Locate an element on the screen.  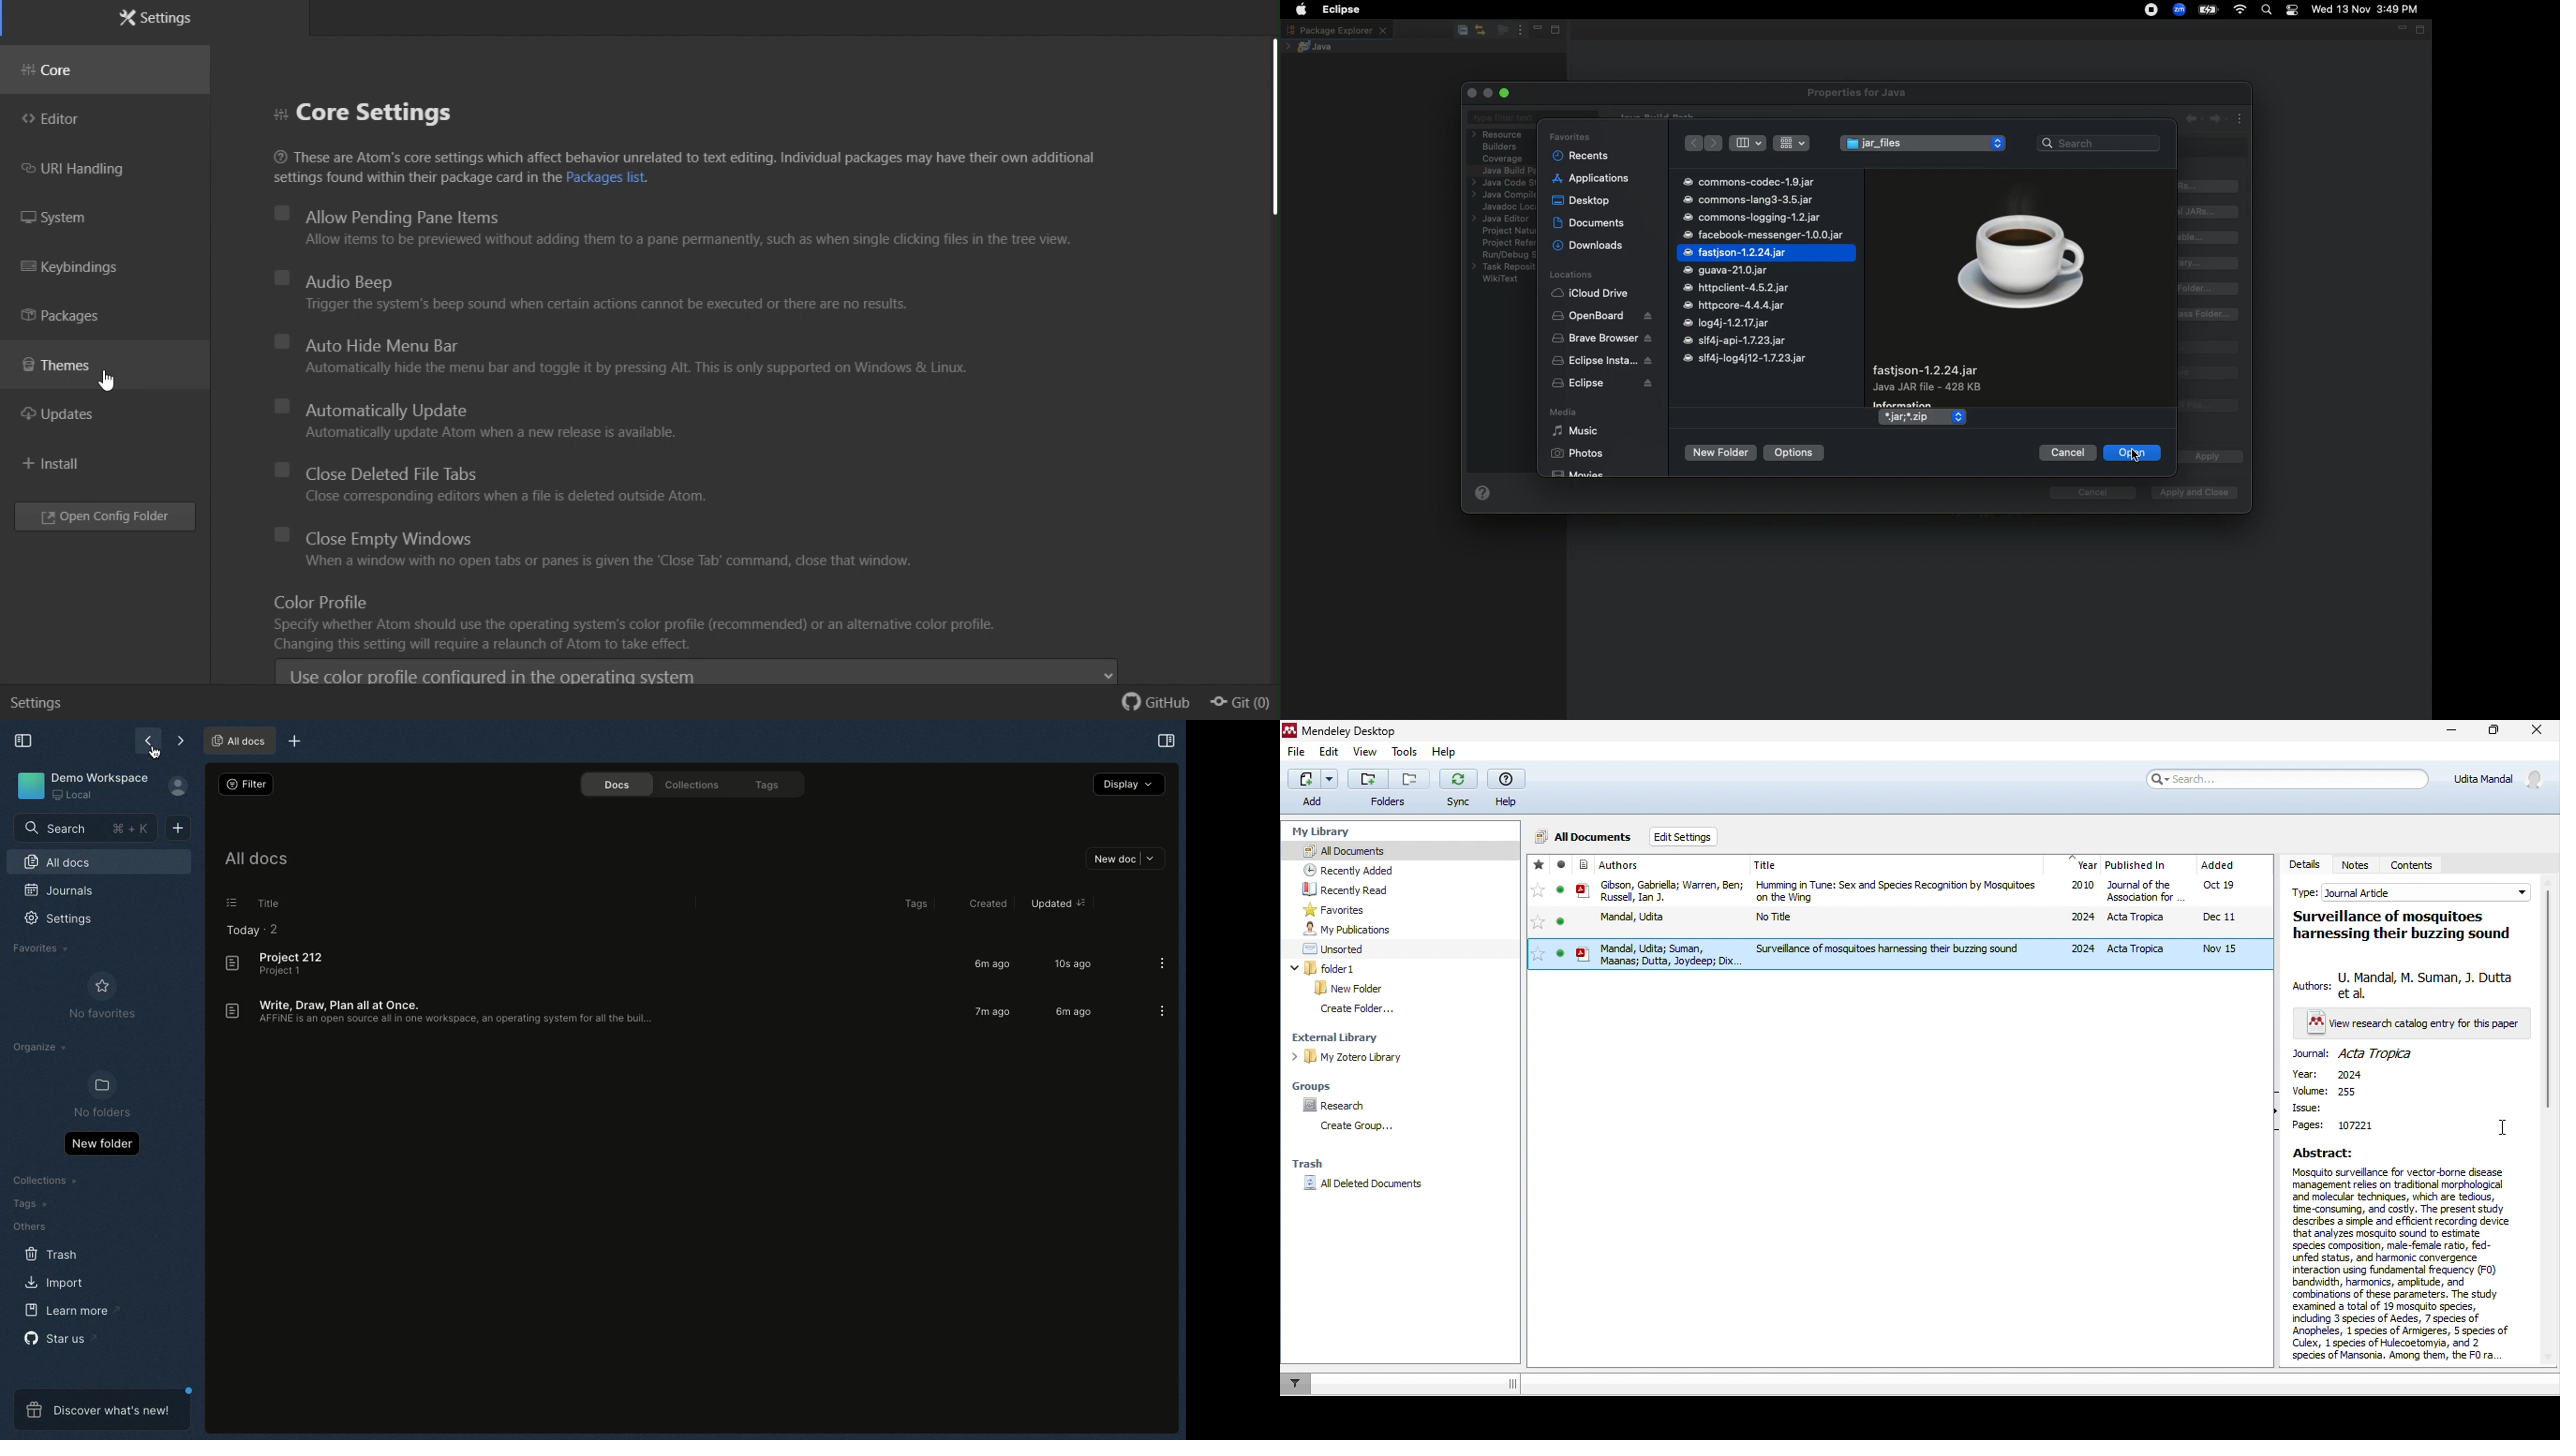
facebook-messenger-1.0.0.jar Java JAR file - 69 KB Information is located at coordinates (1958, 382).